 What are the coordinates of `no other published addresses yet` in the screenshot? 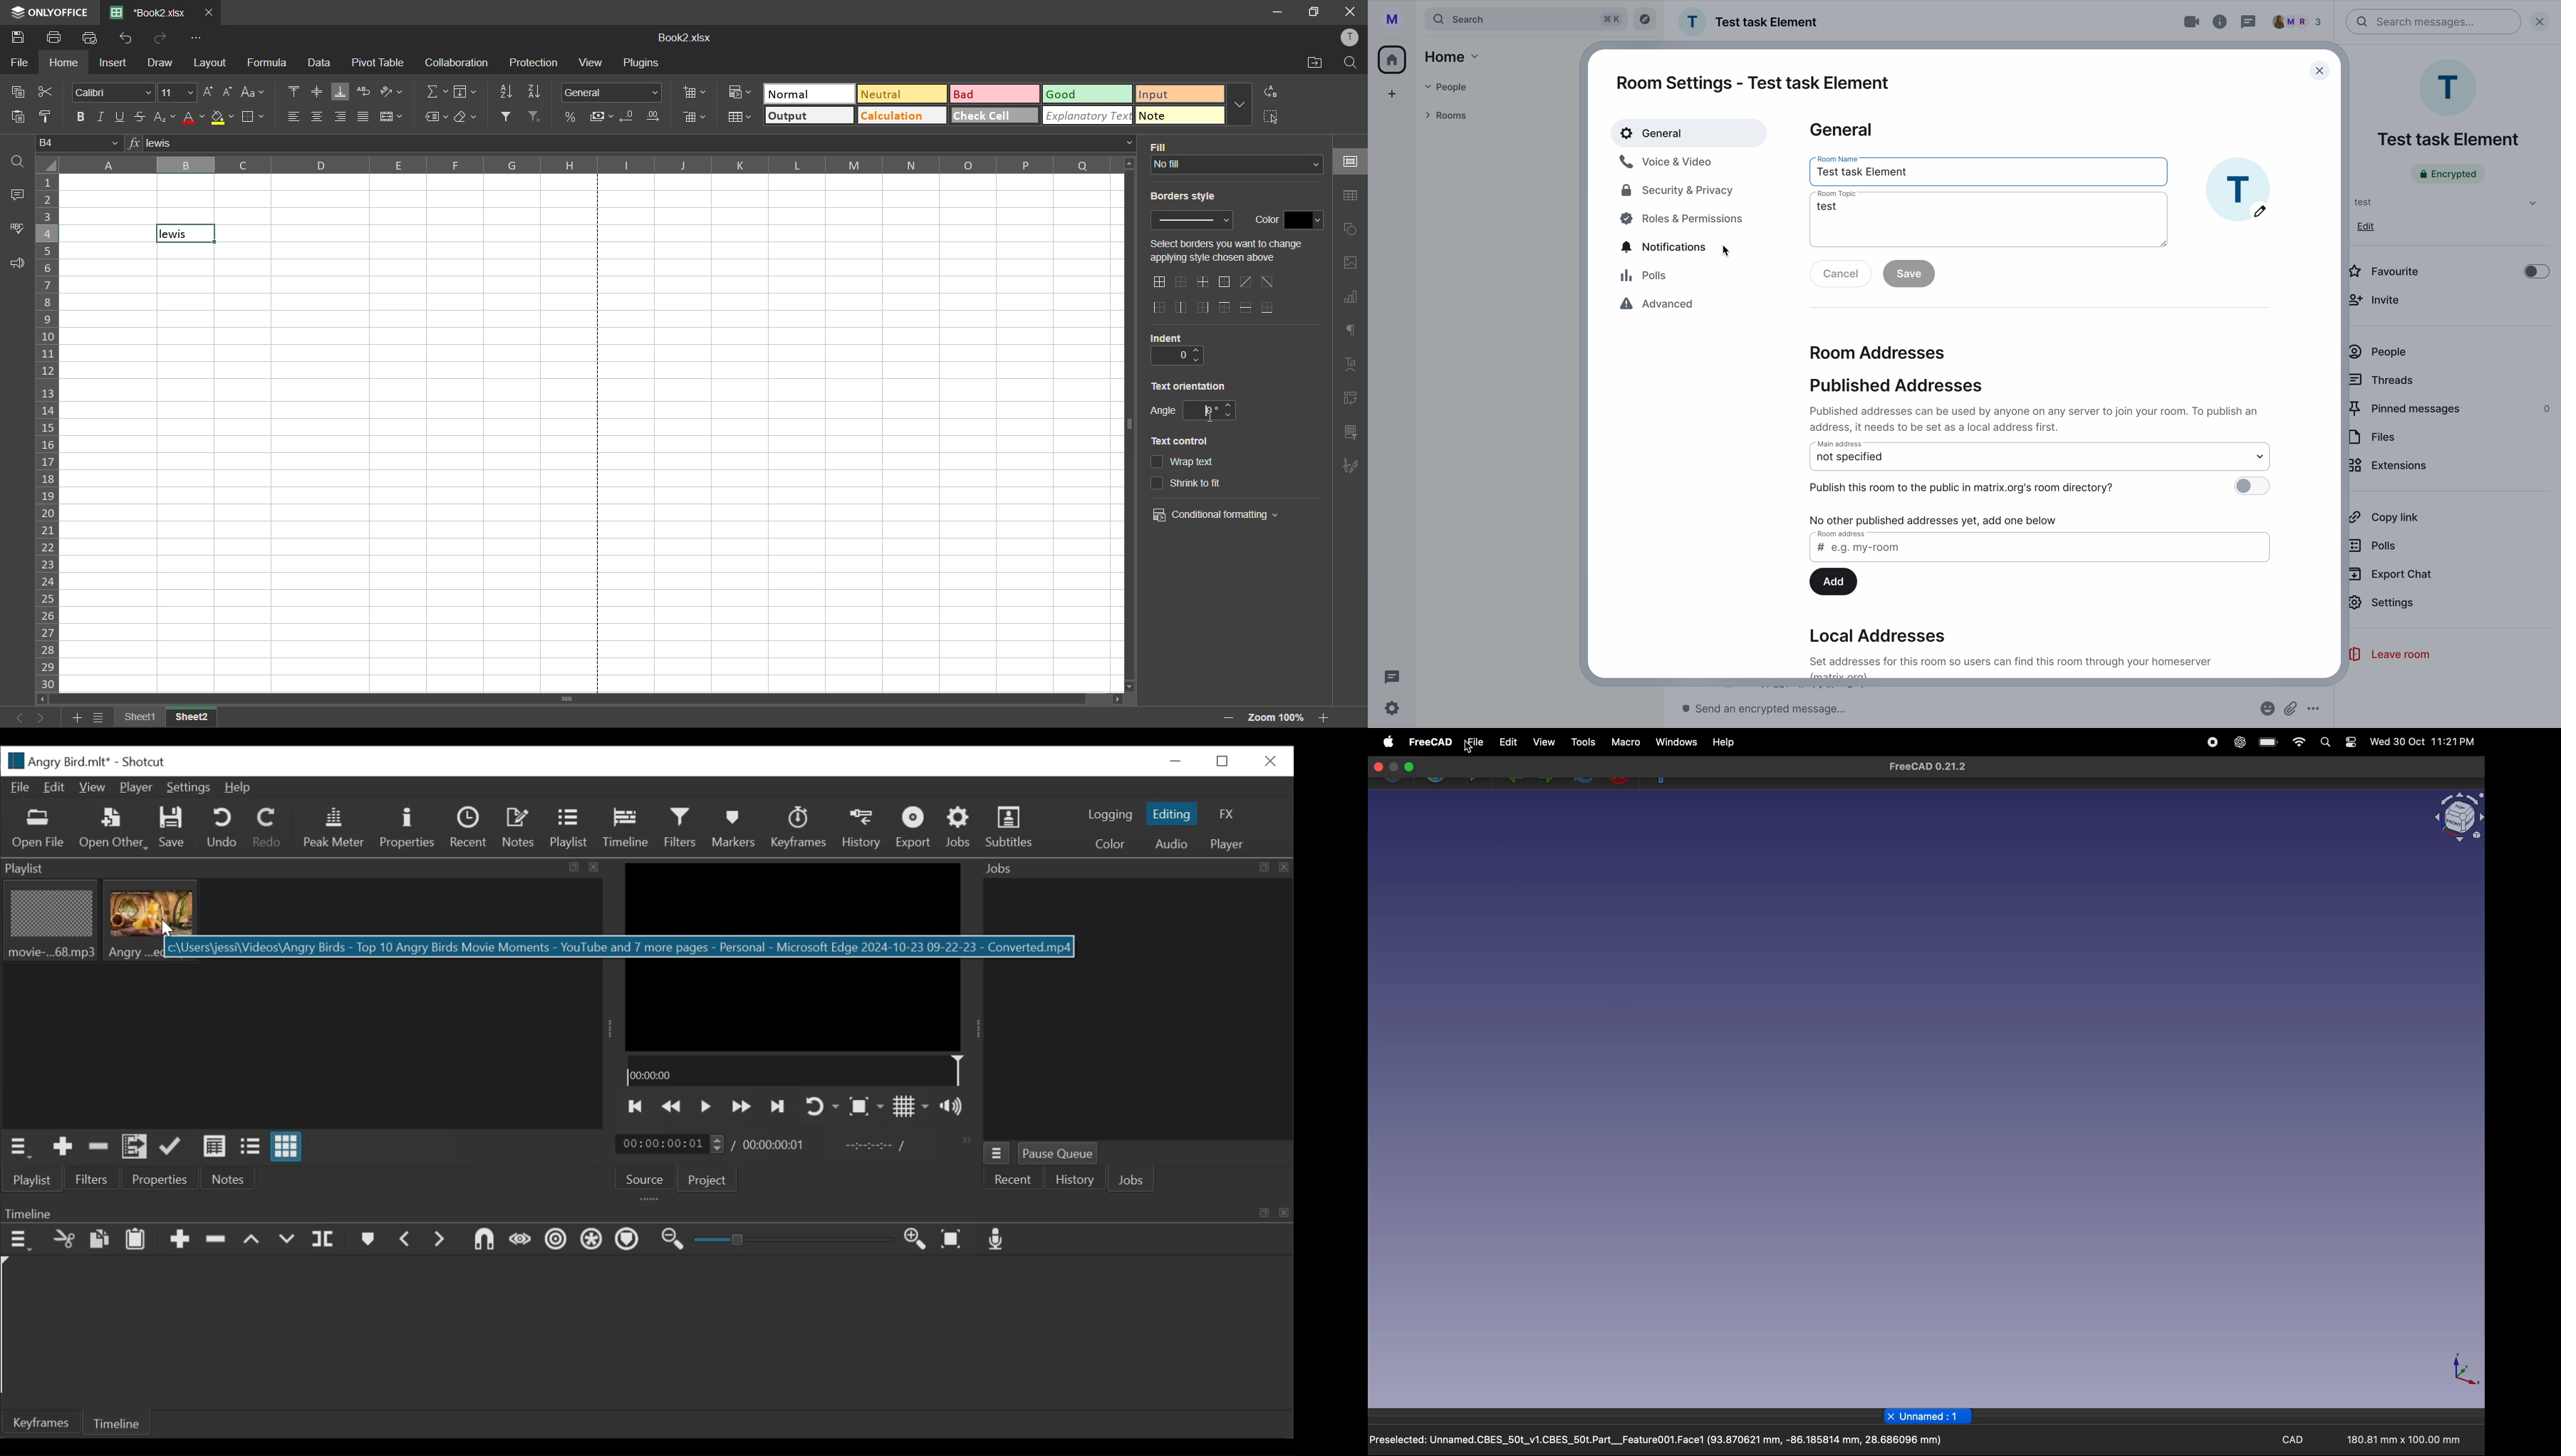 It's located at (1942, 518).